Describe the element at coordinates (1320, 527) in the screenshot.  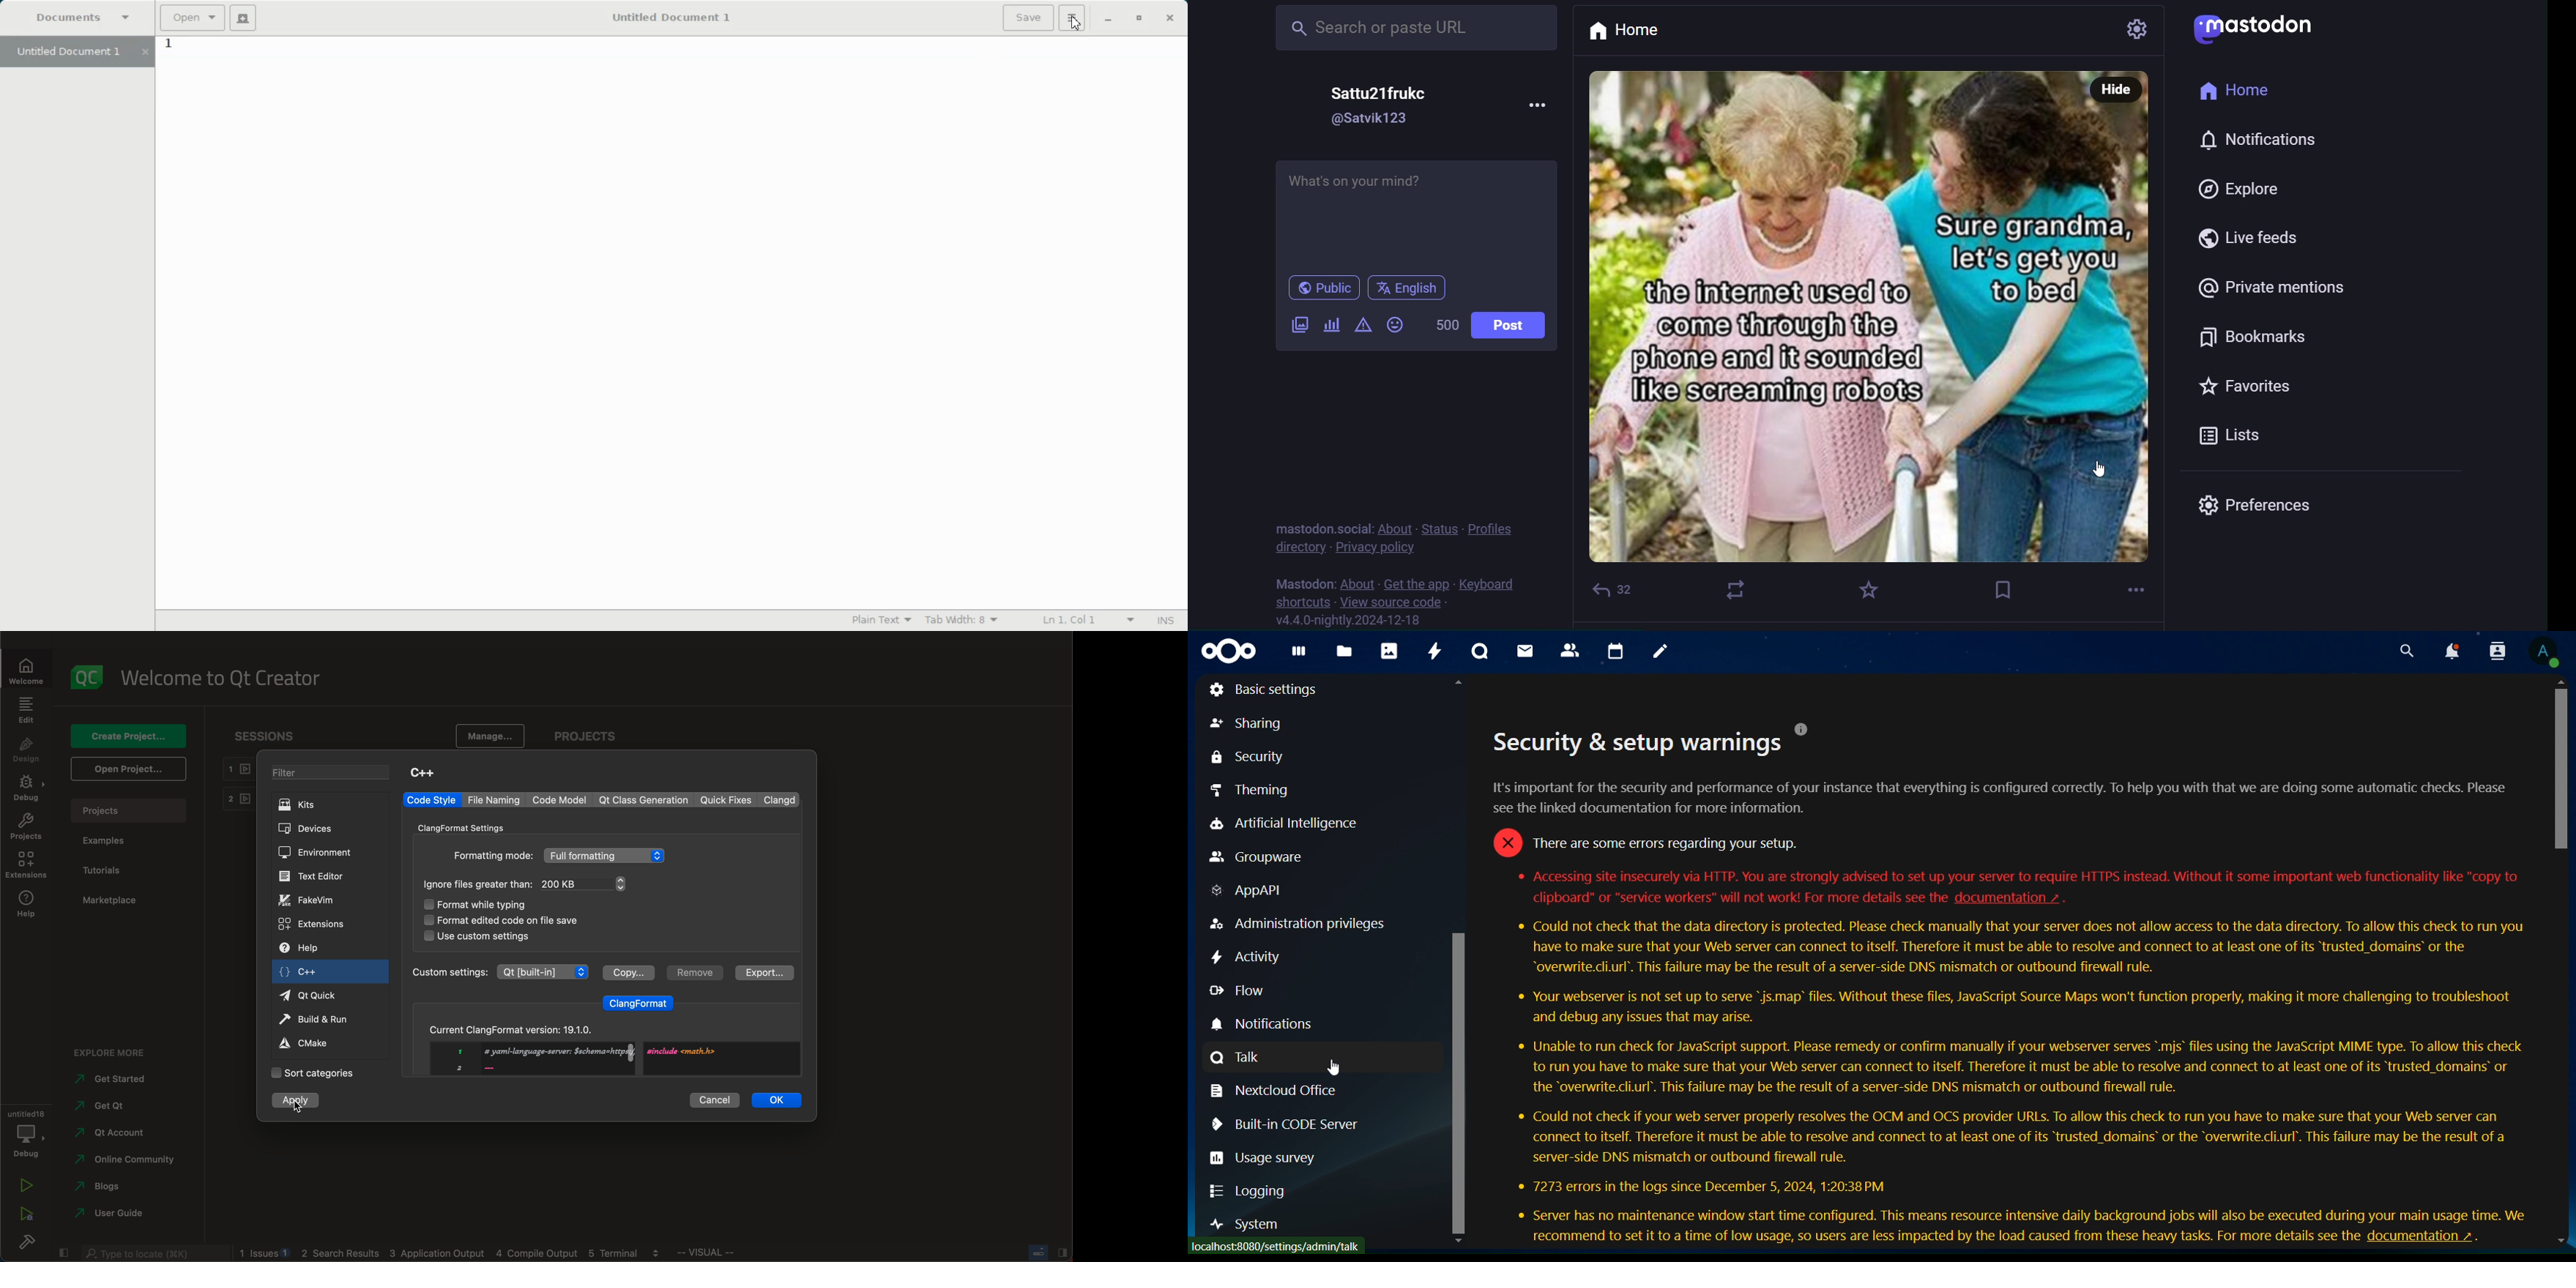
I see `mastodon social` at that location.